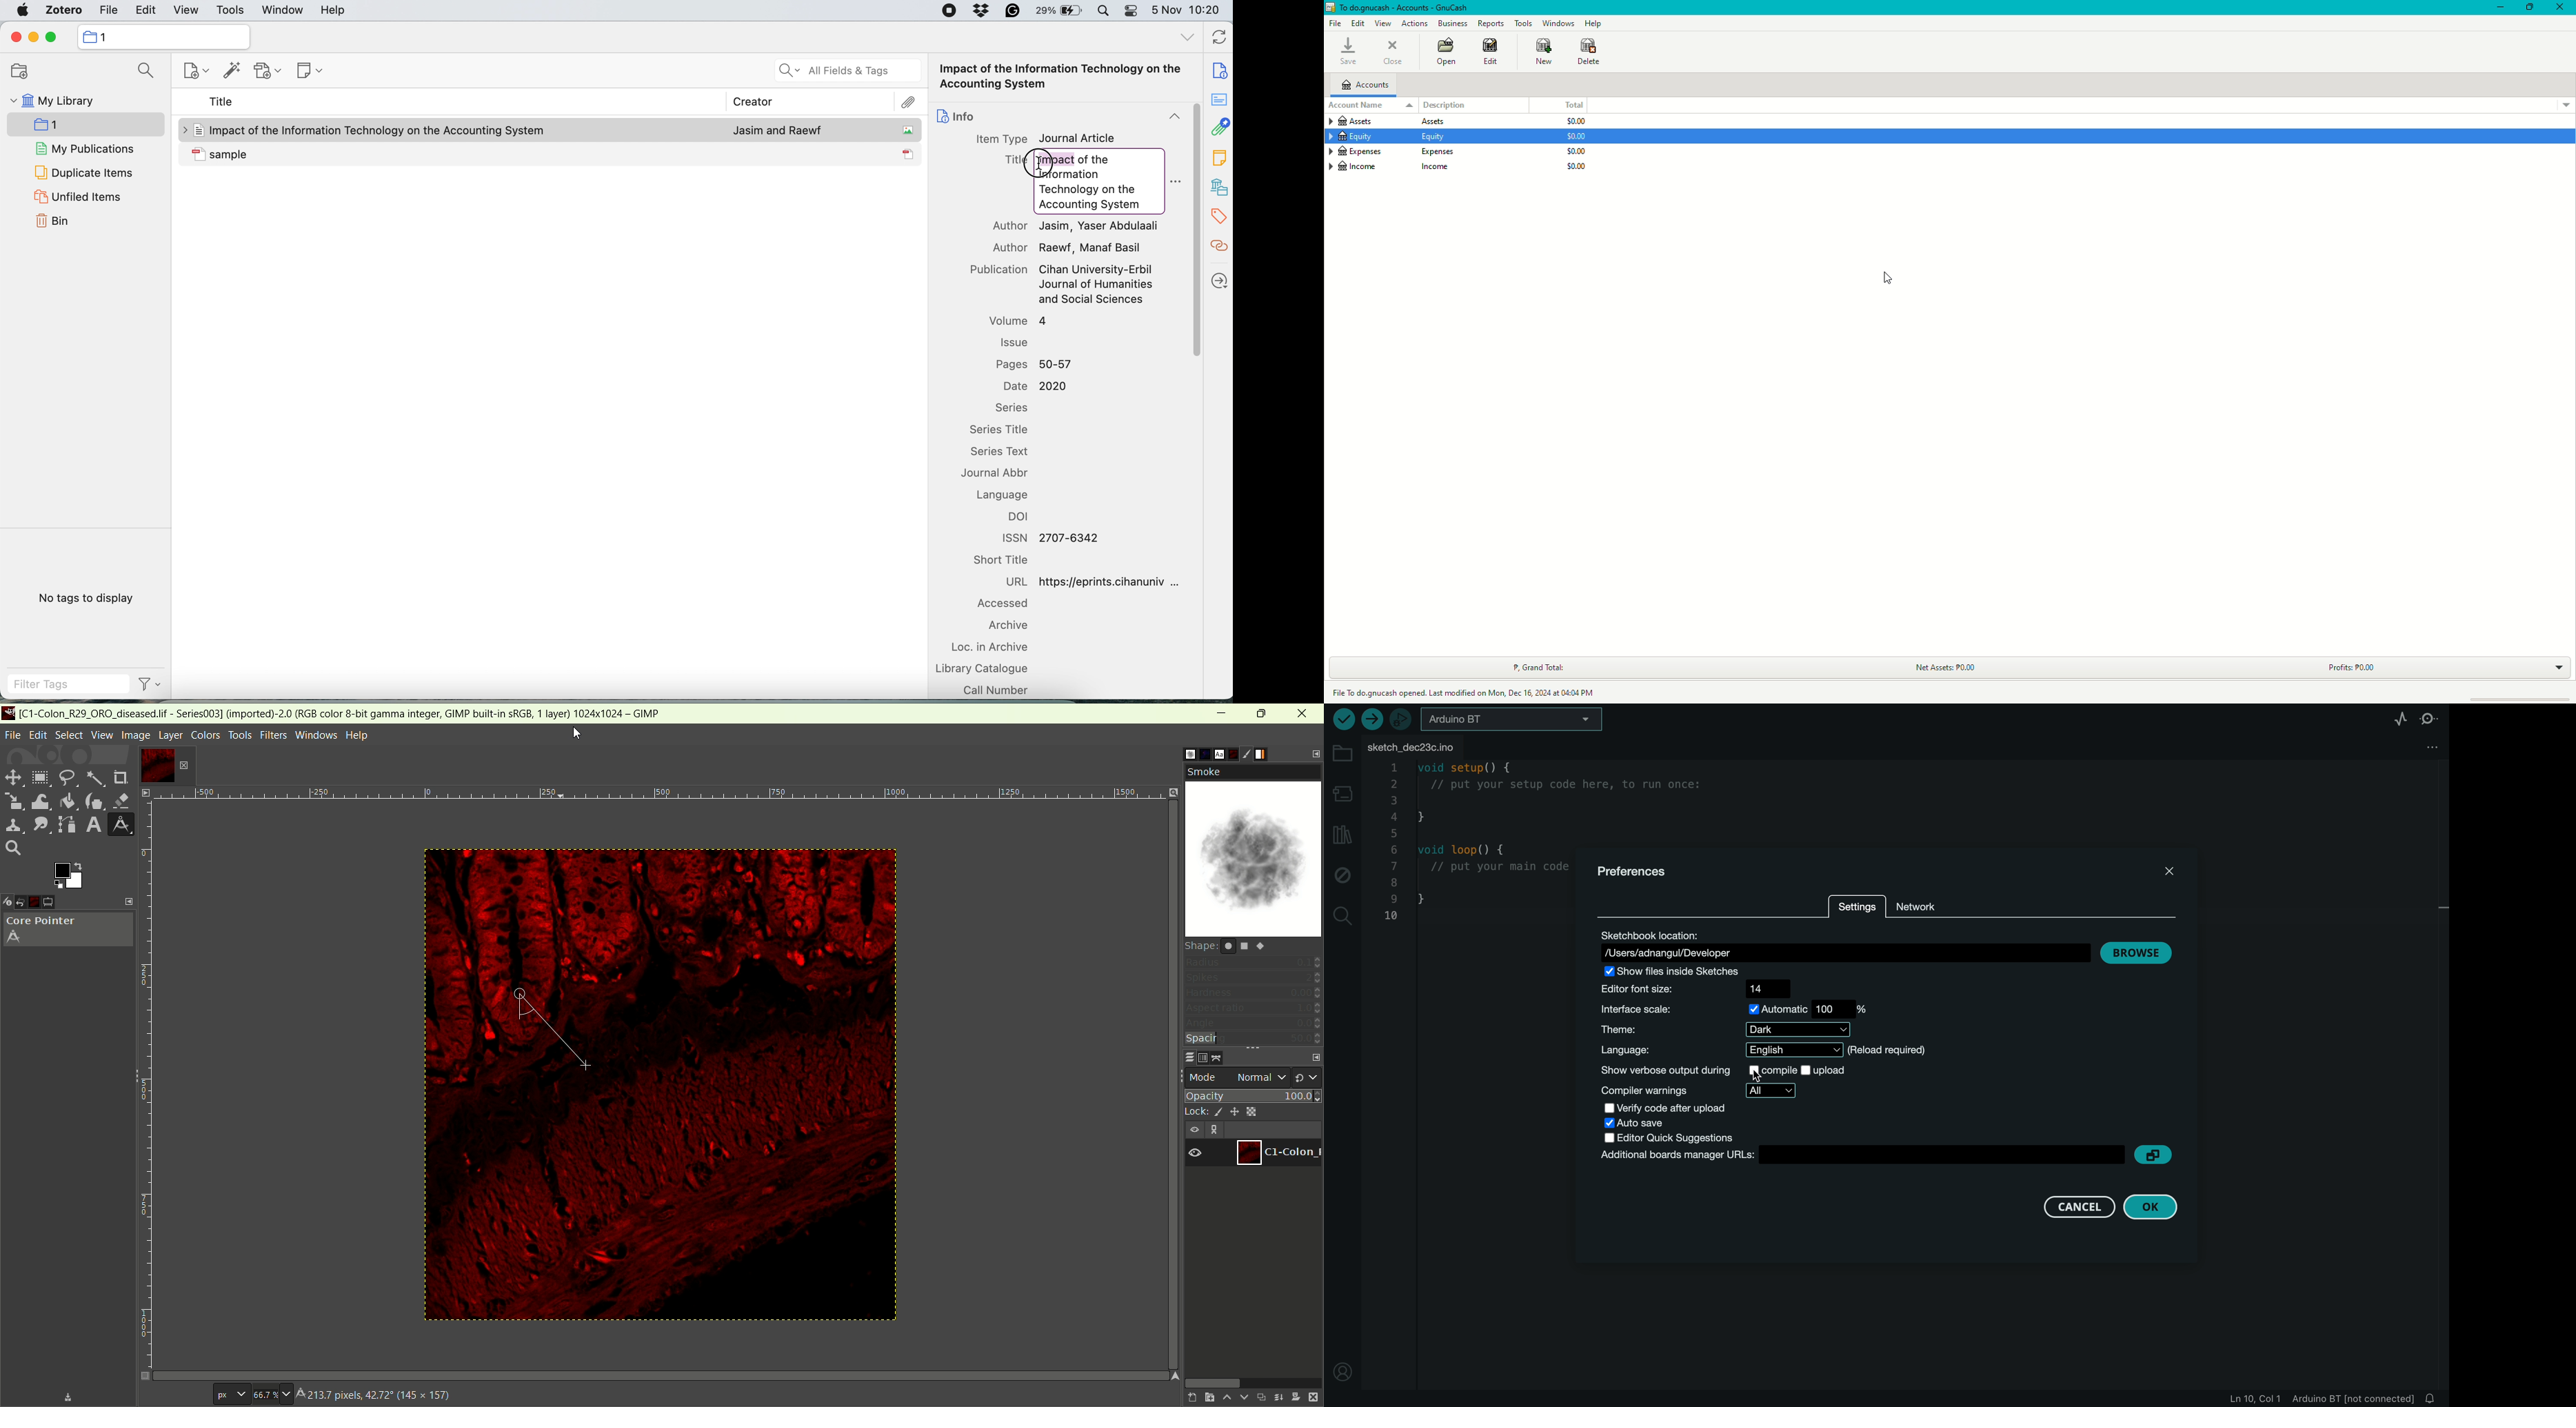 This screenshot has width=2576, height=1428. I want to click on $0, so click(1574, 121).